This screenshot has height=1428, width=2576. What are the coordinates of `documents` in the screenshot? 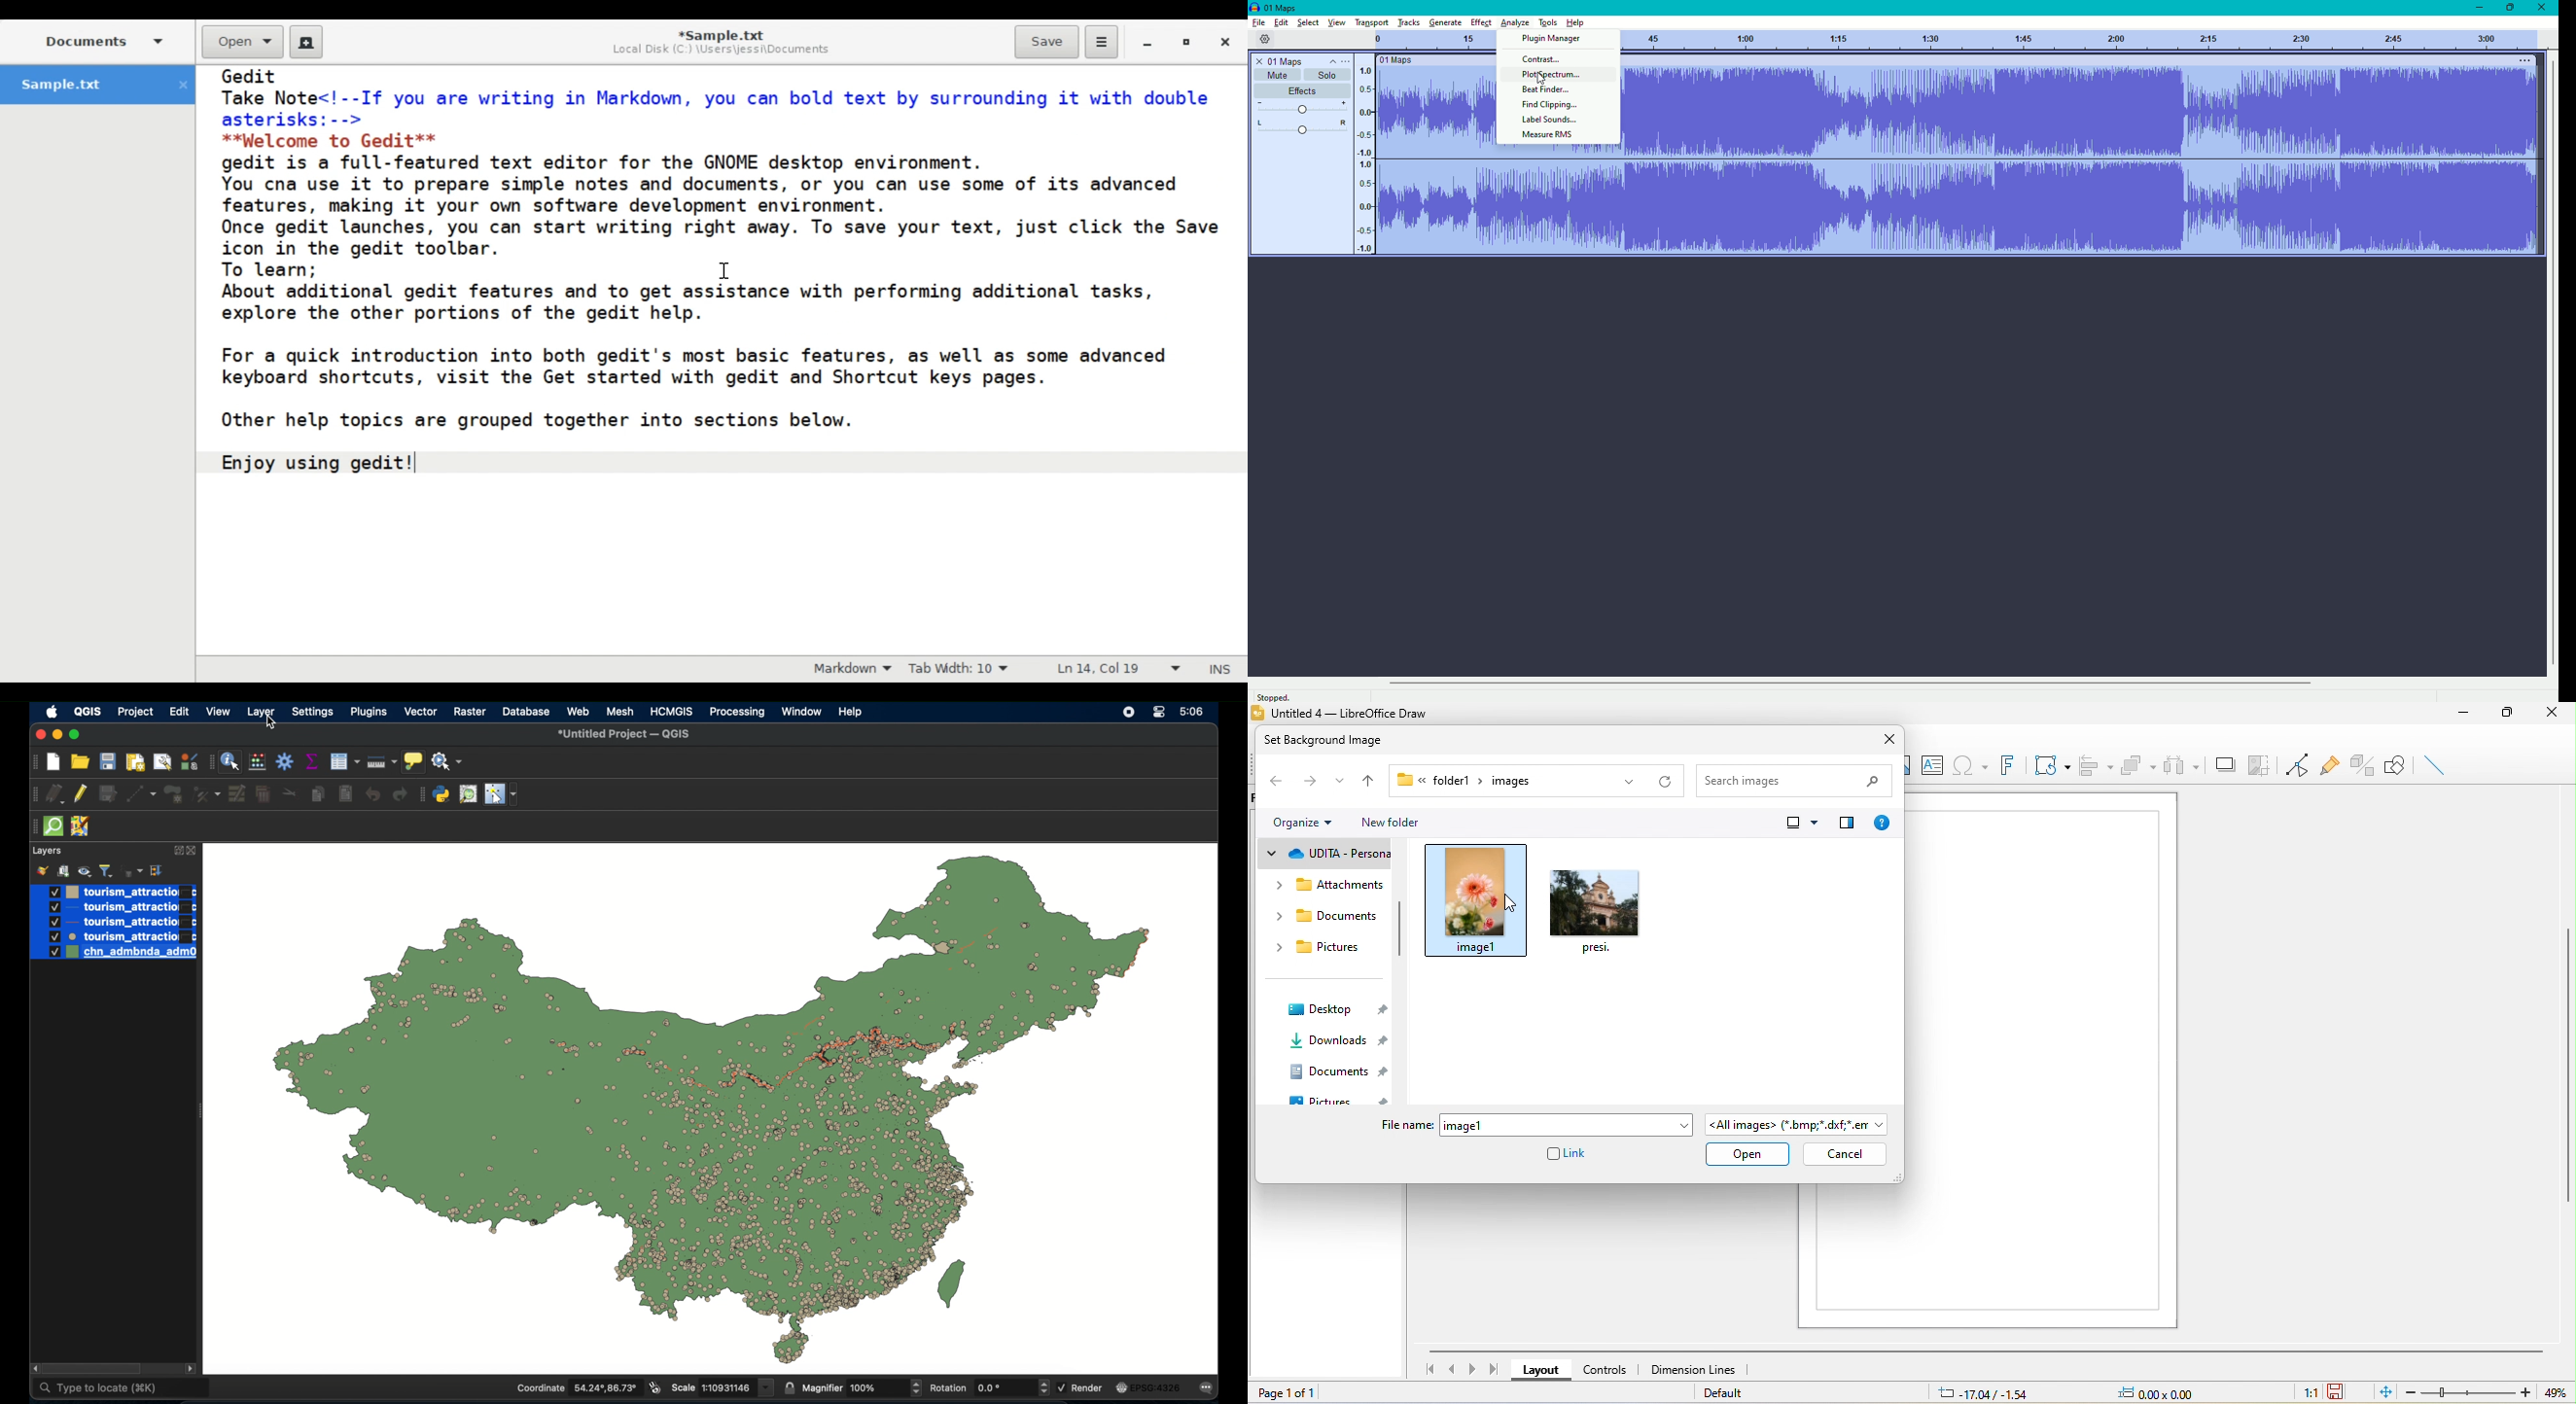 It's located at (1326, 918).